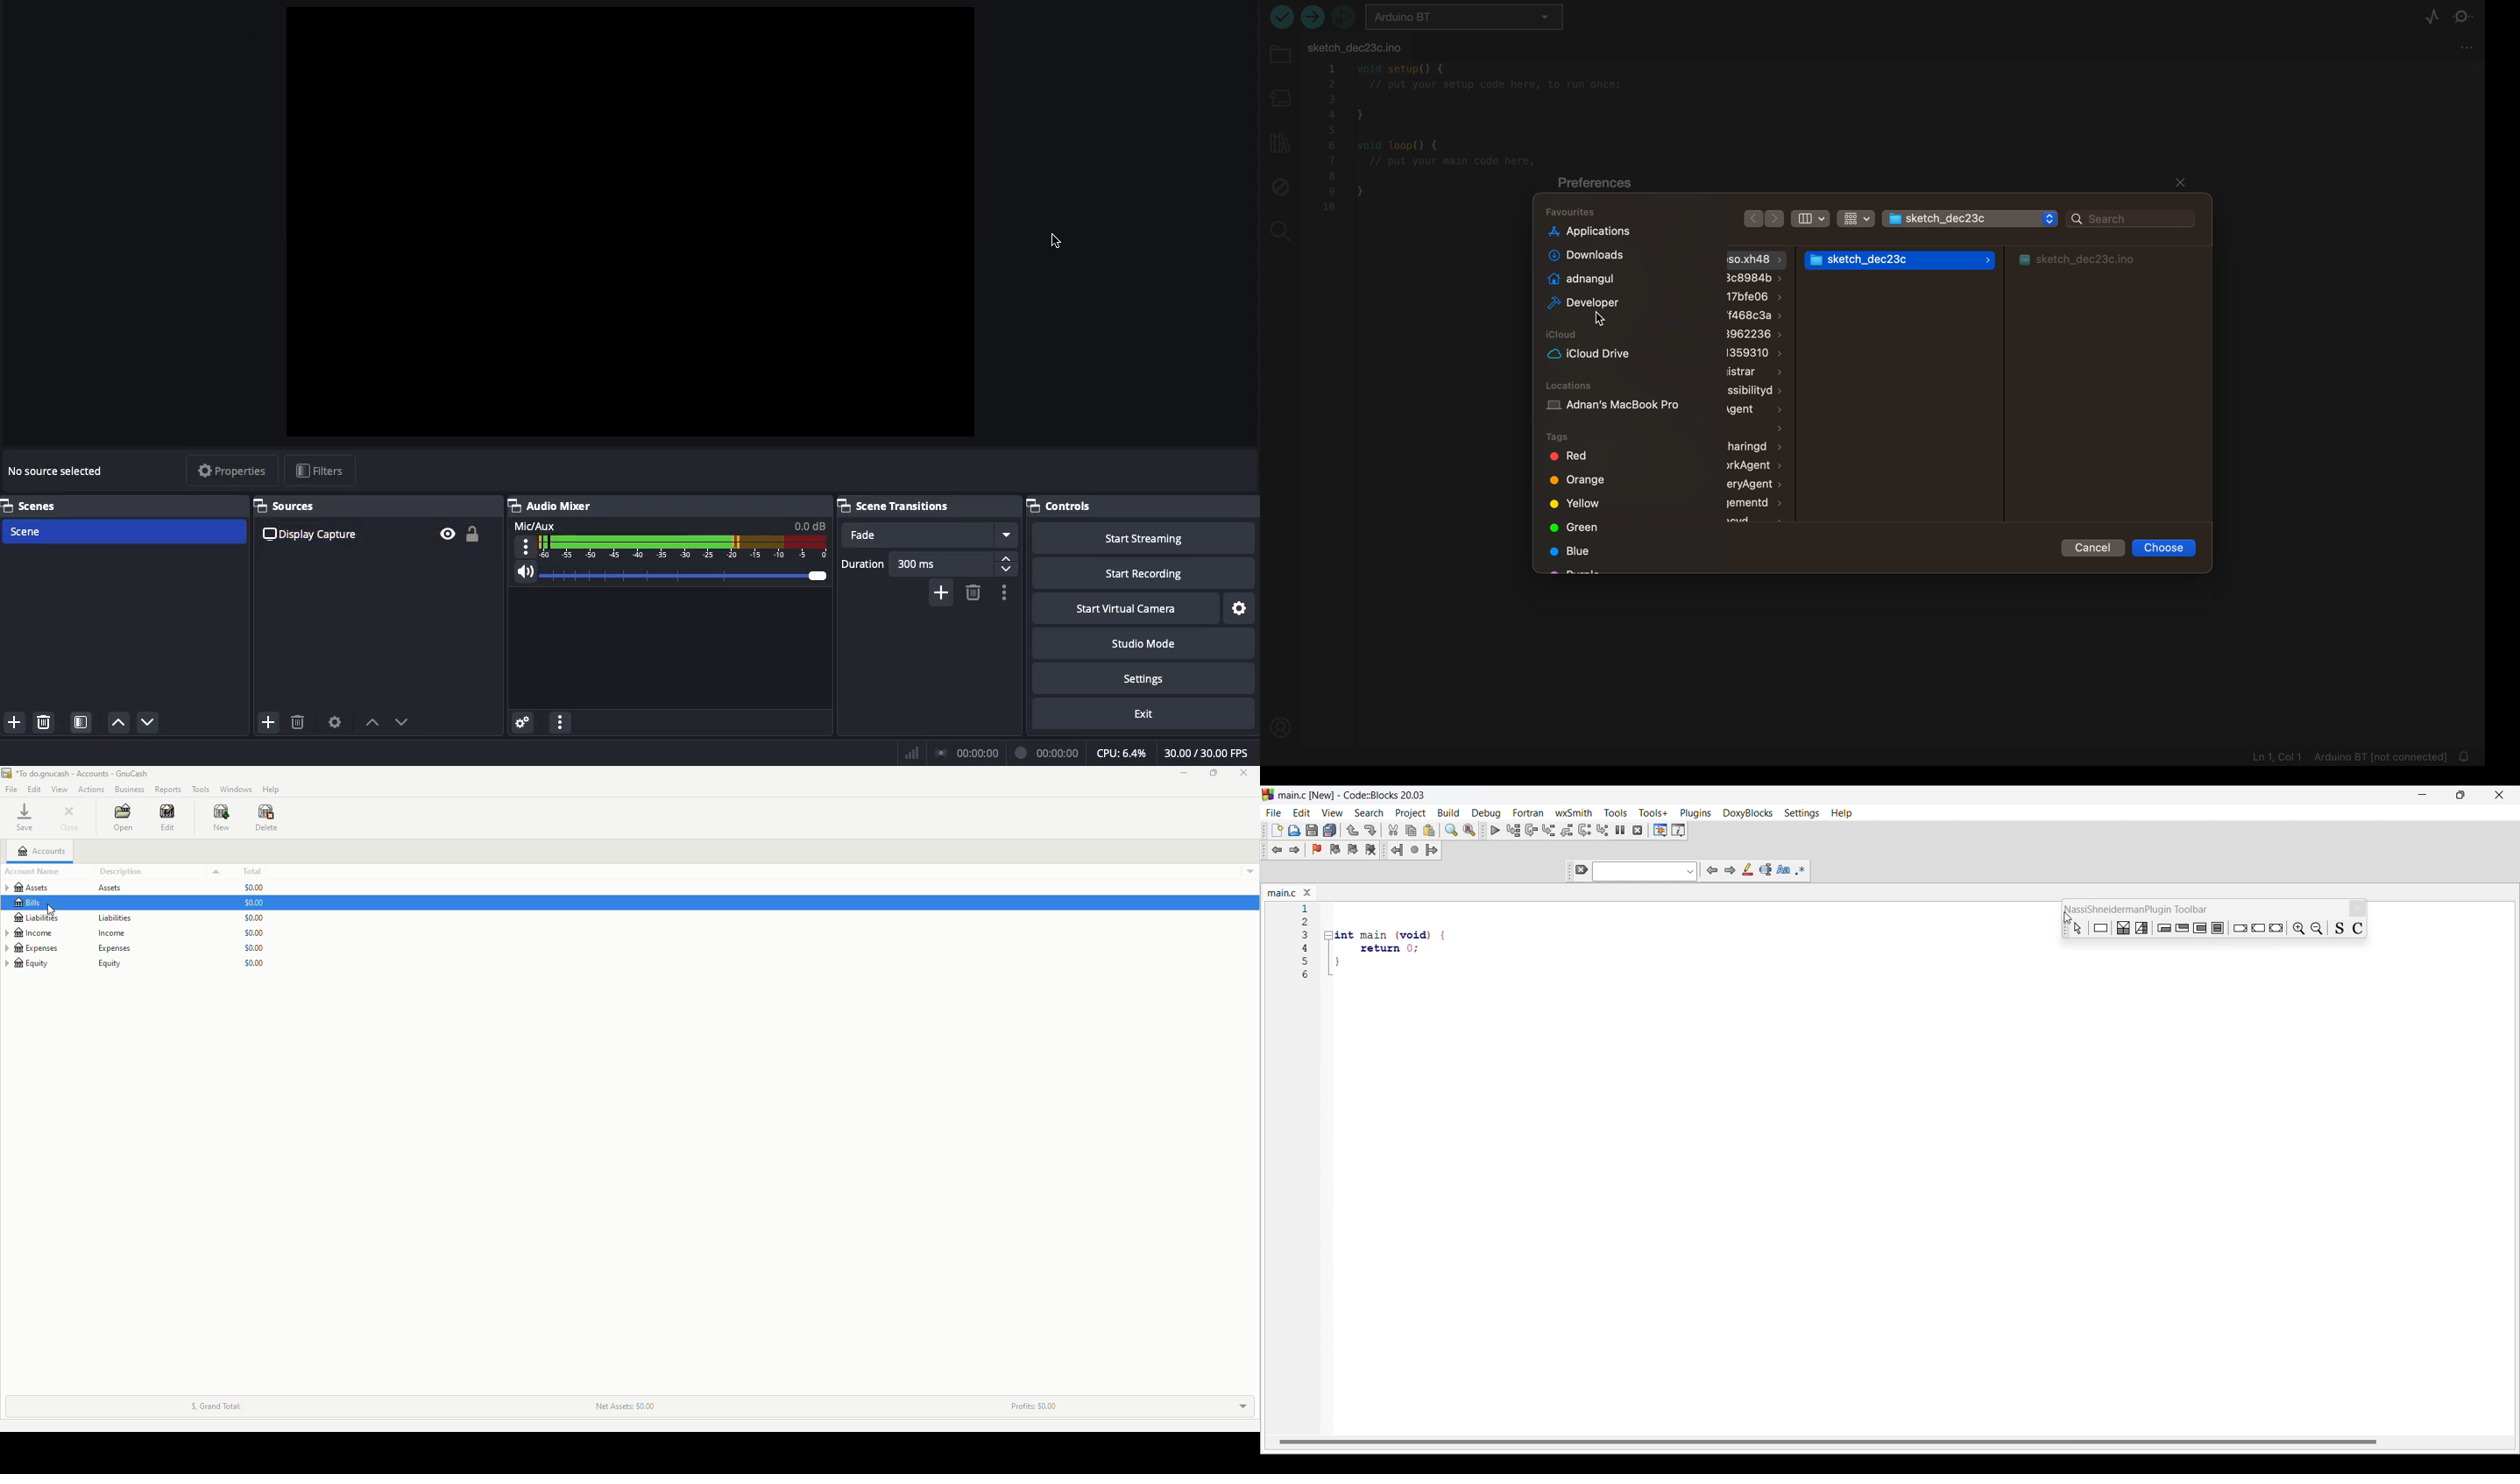  What do you see at coordinates (1243, 1405) in the screenshot?
I see `Drop down` at bounding box center [1243, 1405].